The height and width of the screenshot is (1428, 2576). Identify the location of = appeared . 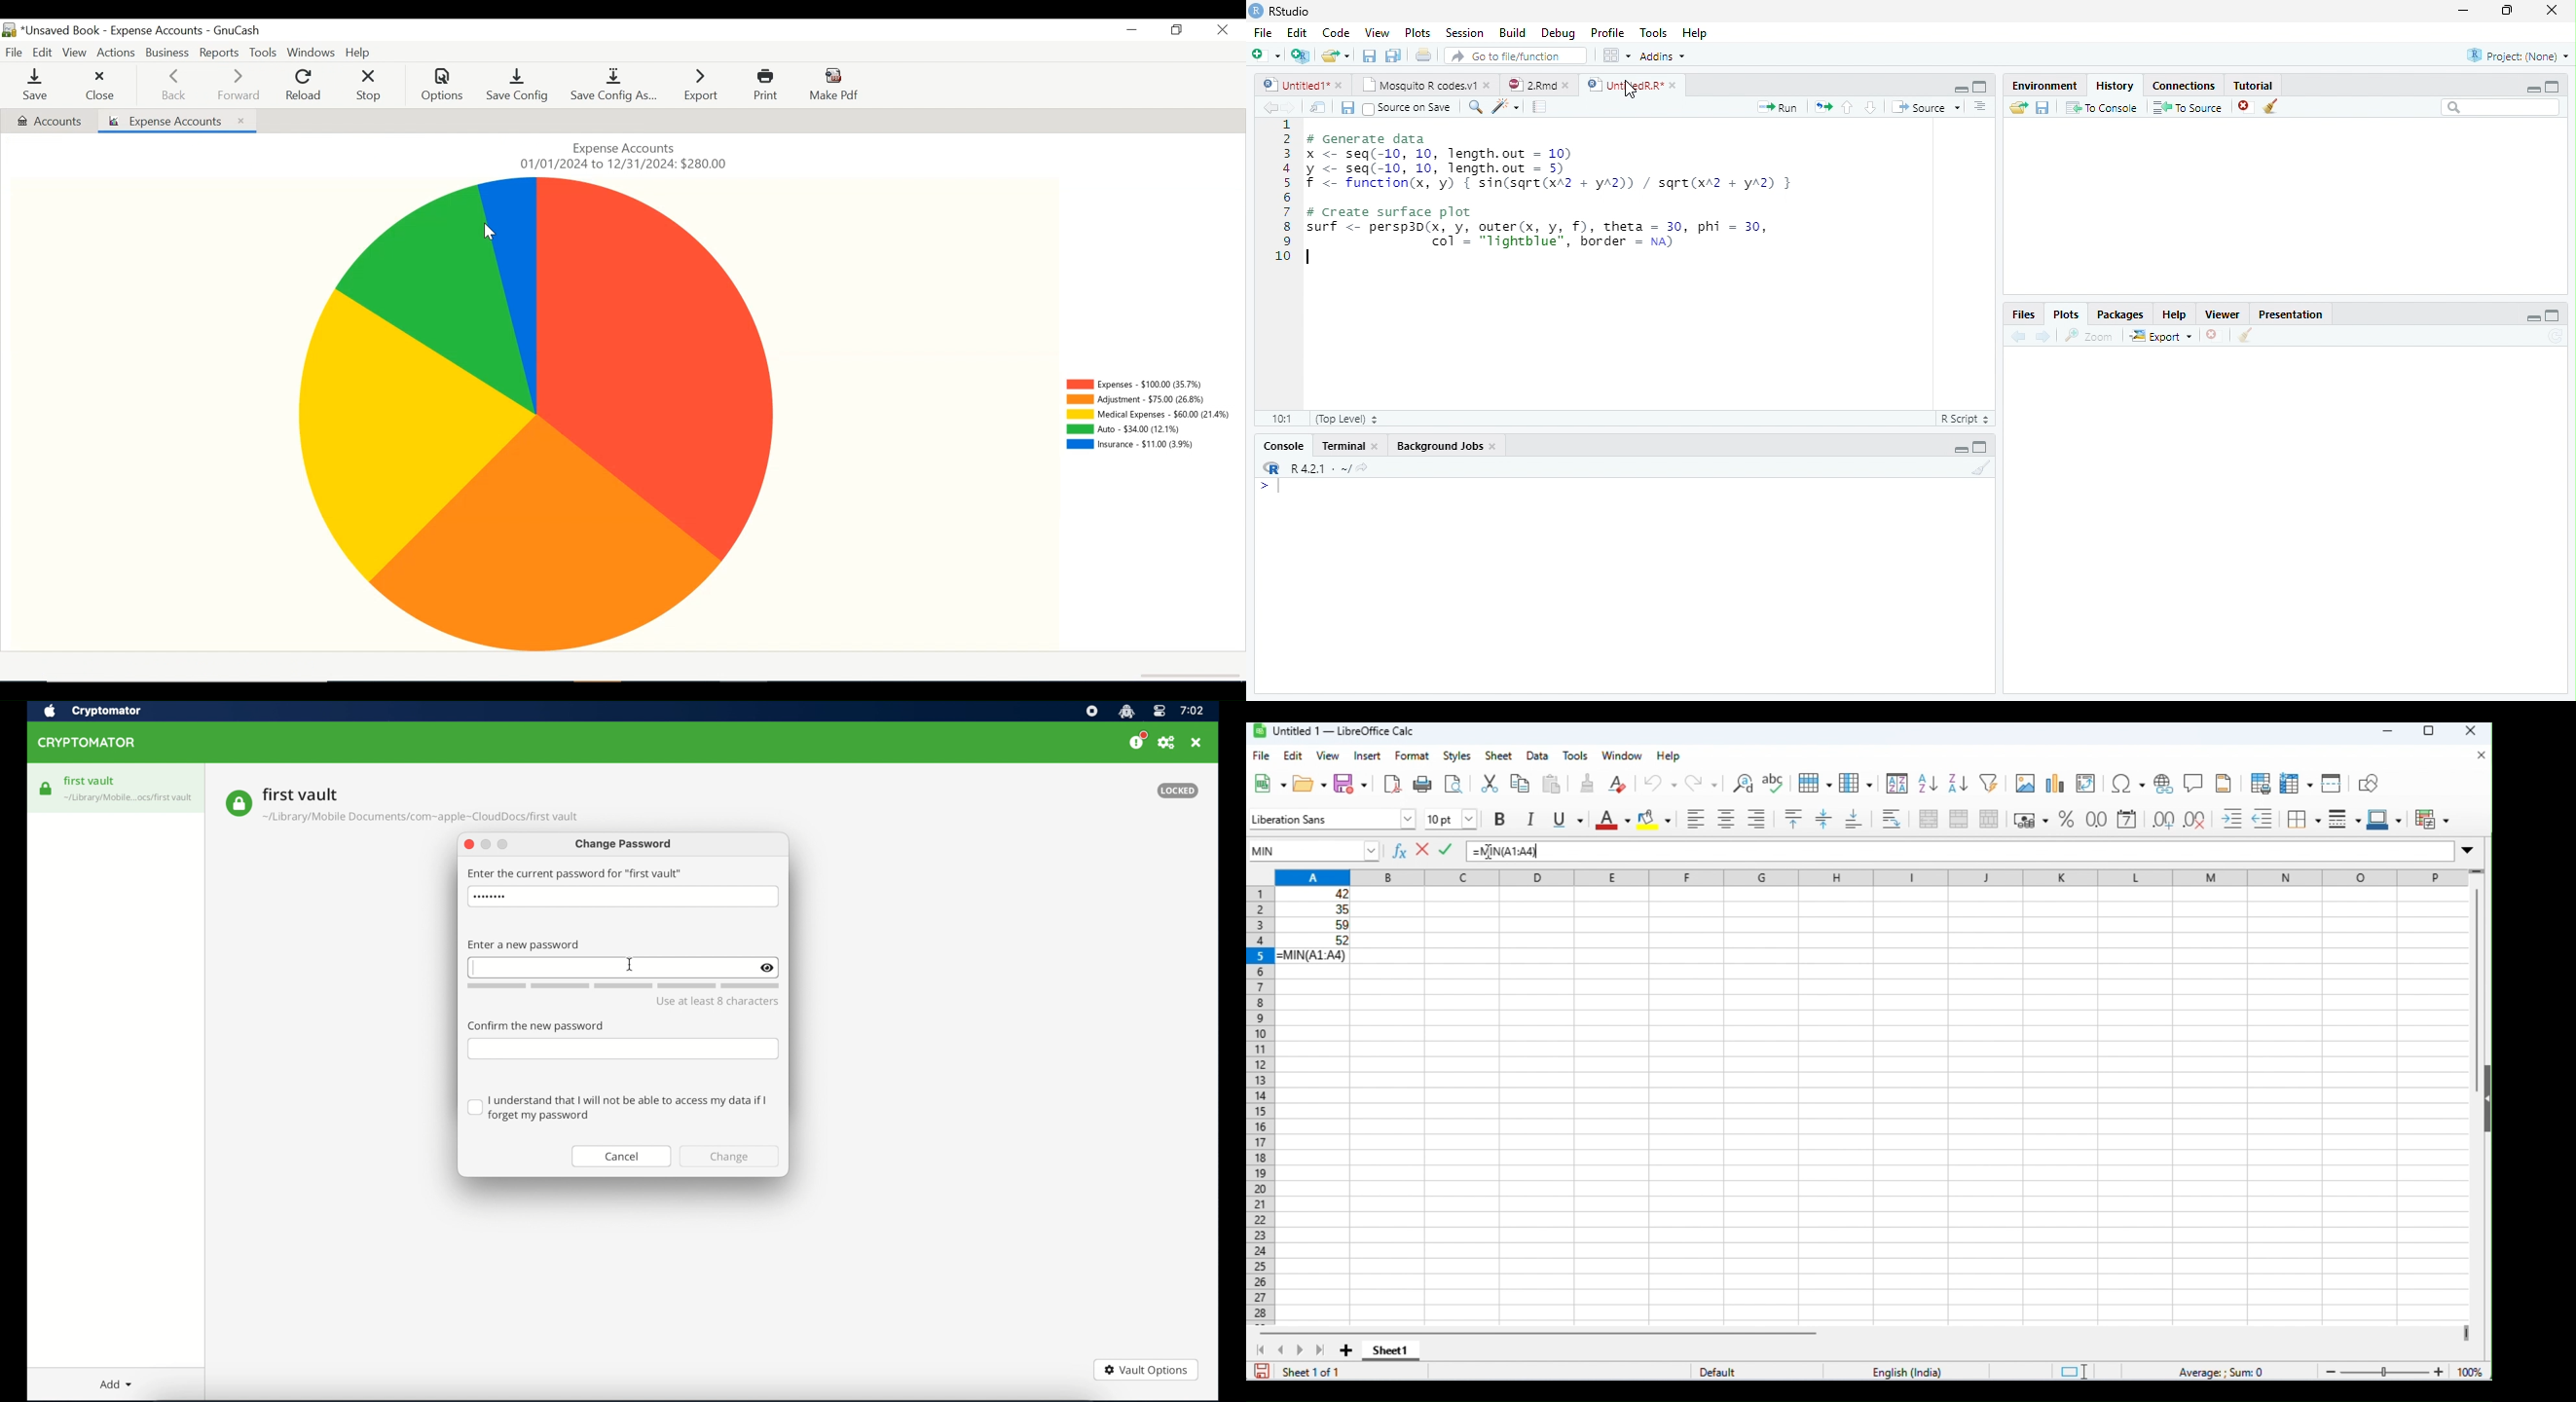
(1290, 956).